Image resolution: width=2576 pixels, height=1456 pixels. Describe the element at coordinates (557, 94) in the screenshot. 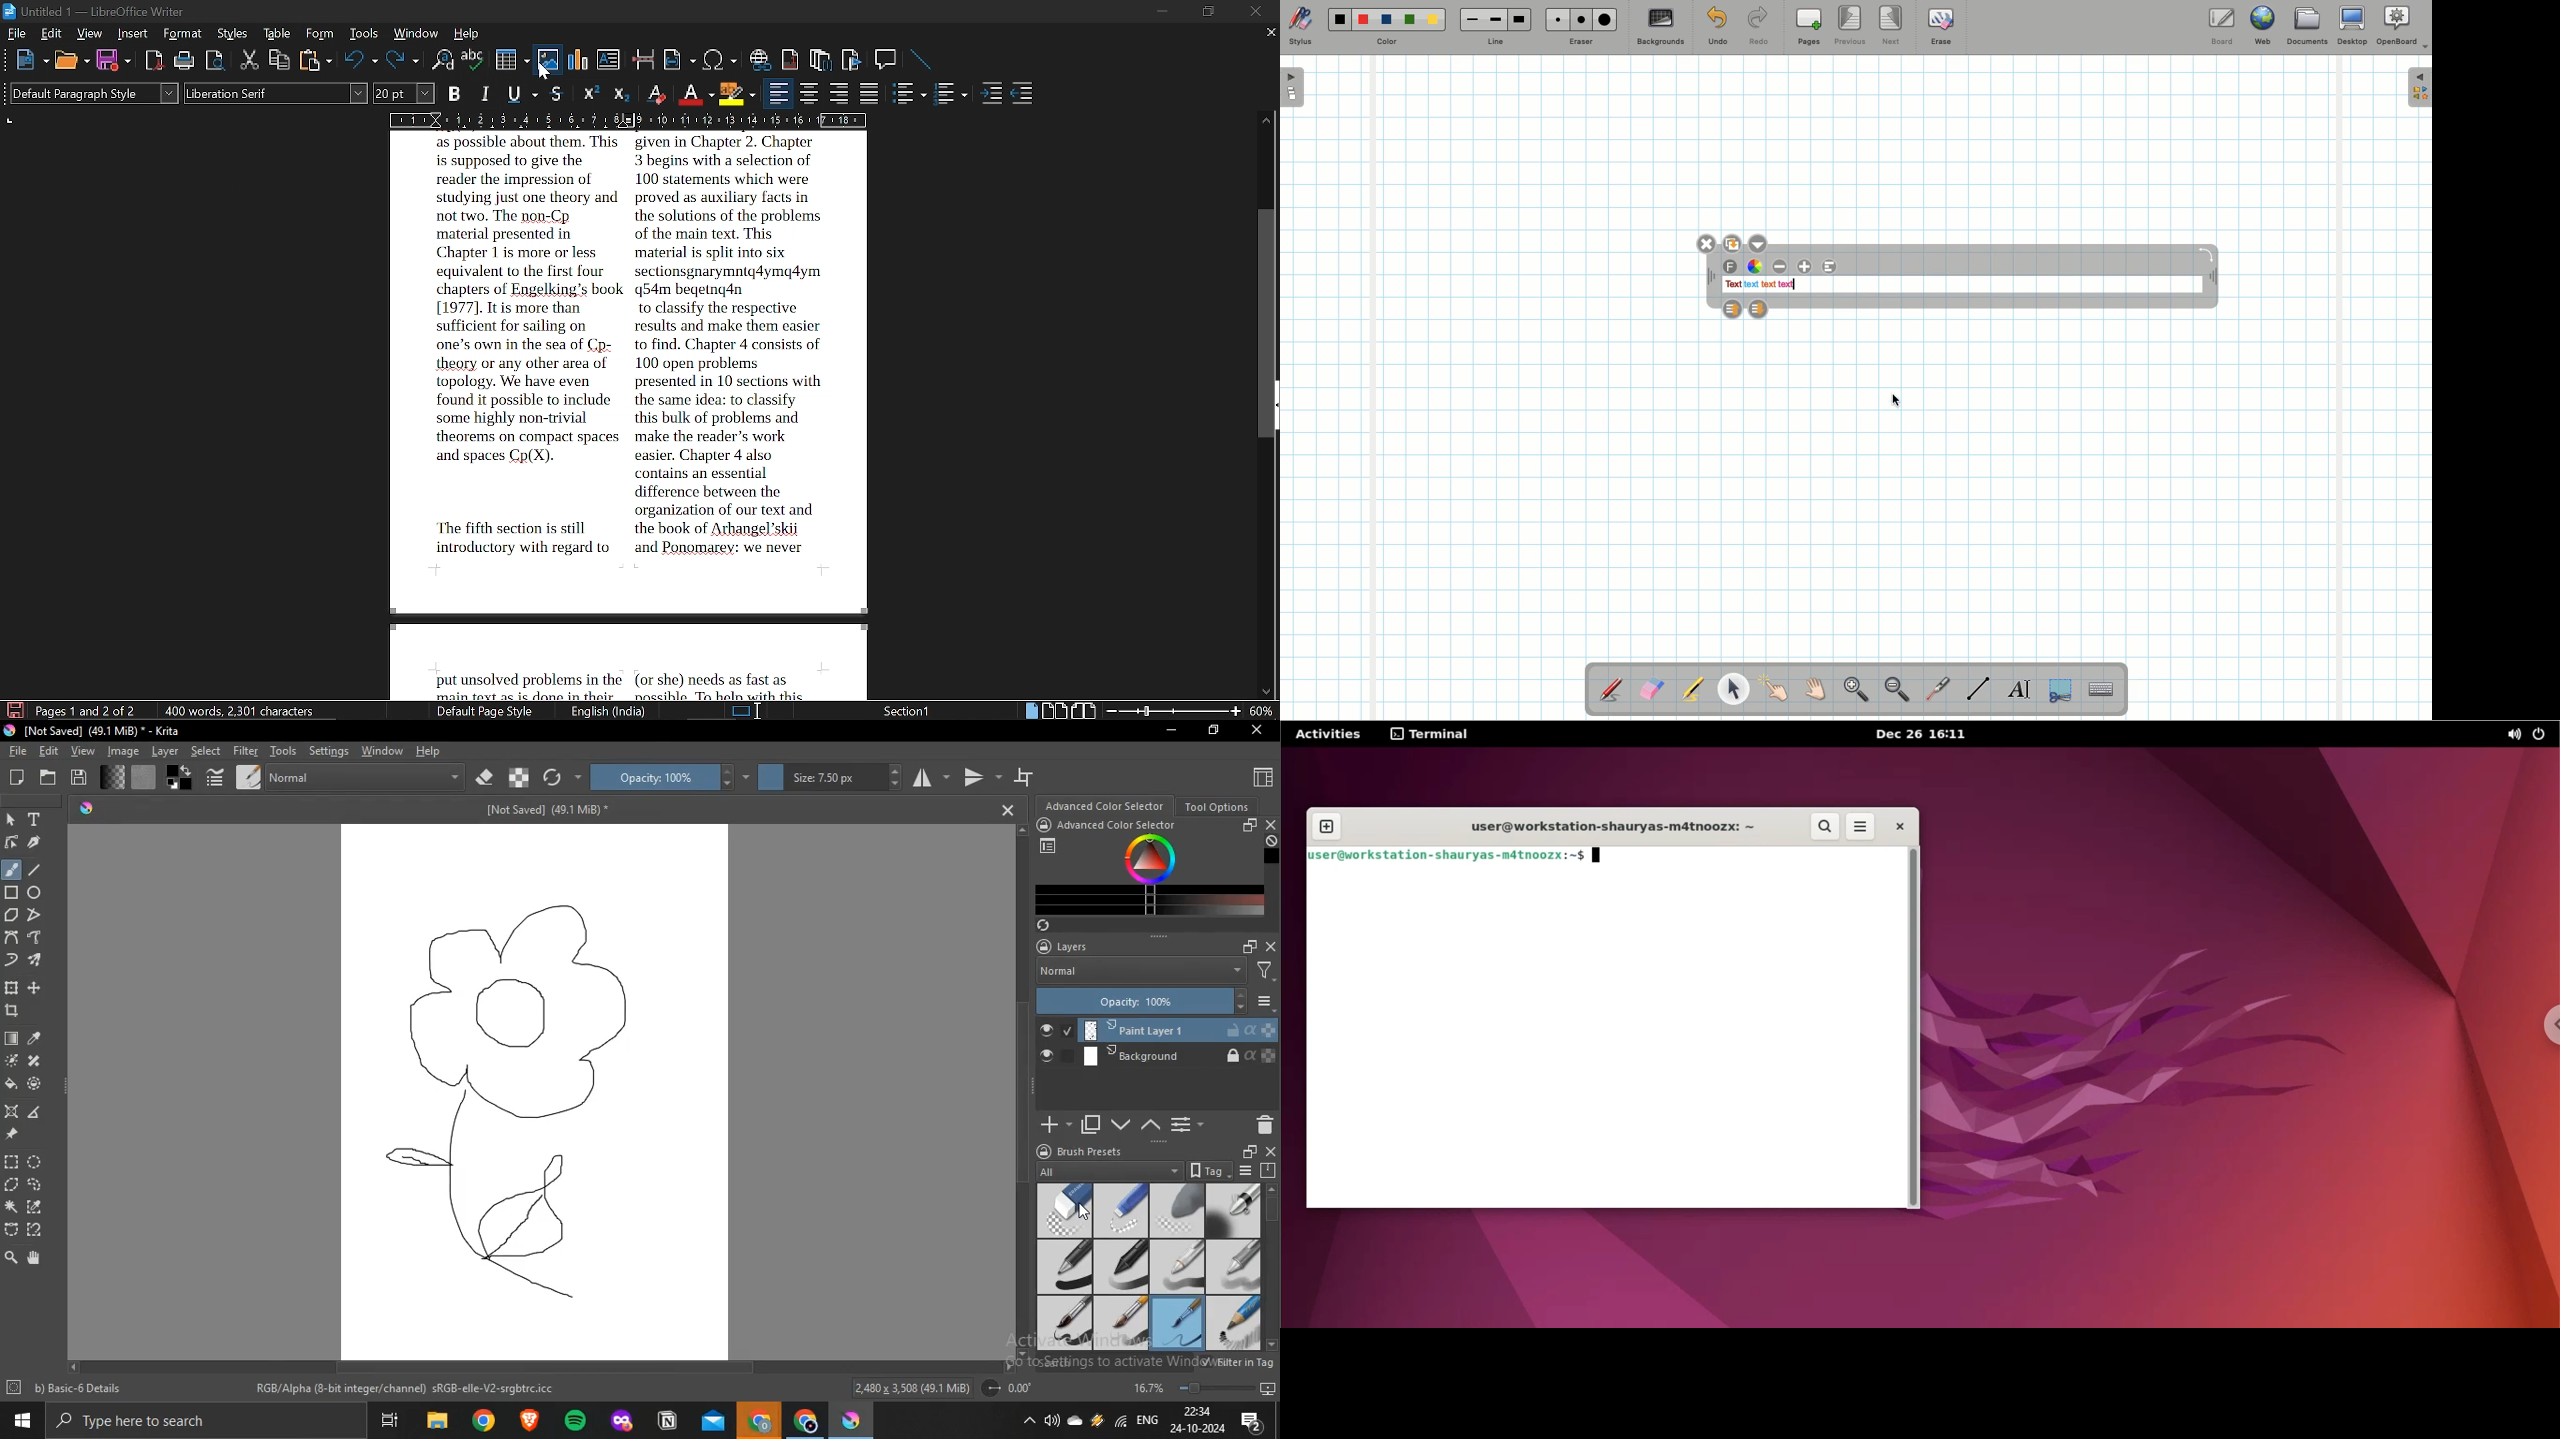

I see `strikethrough` at that location.